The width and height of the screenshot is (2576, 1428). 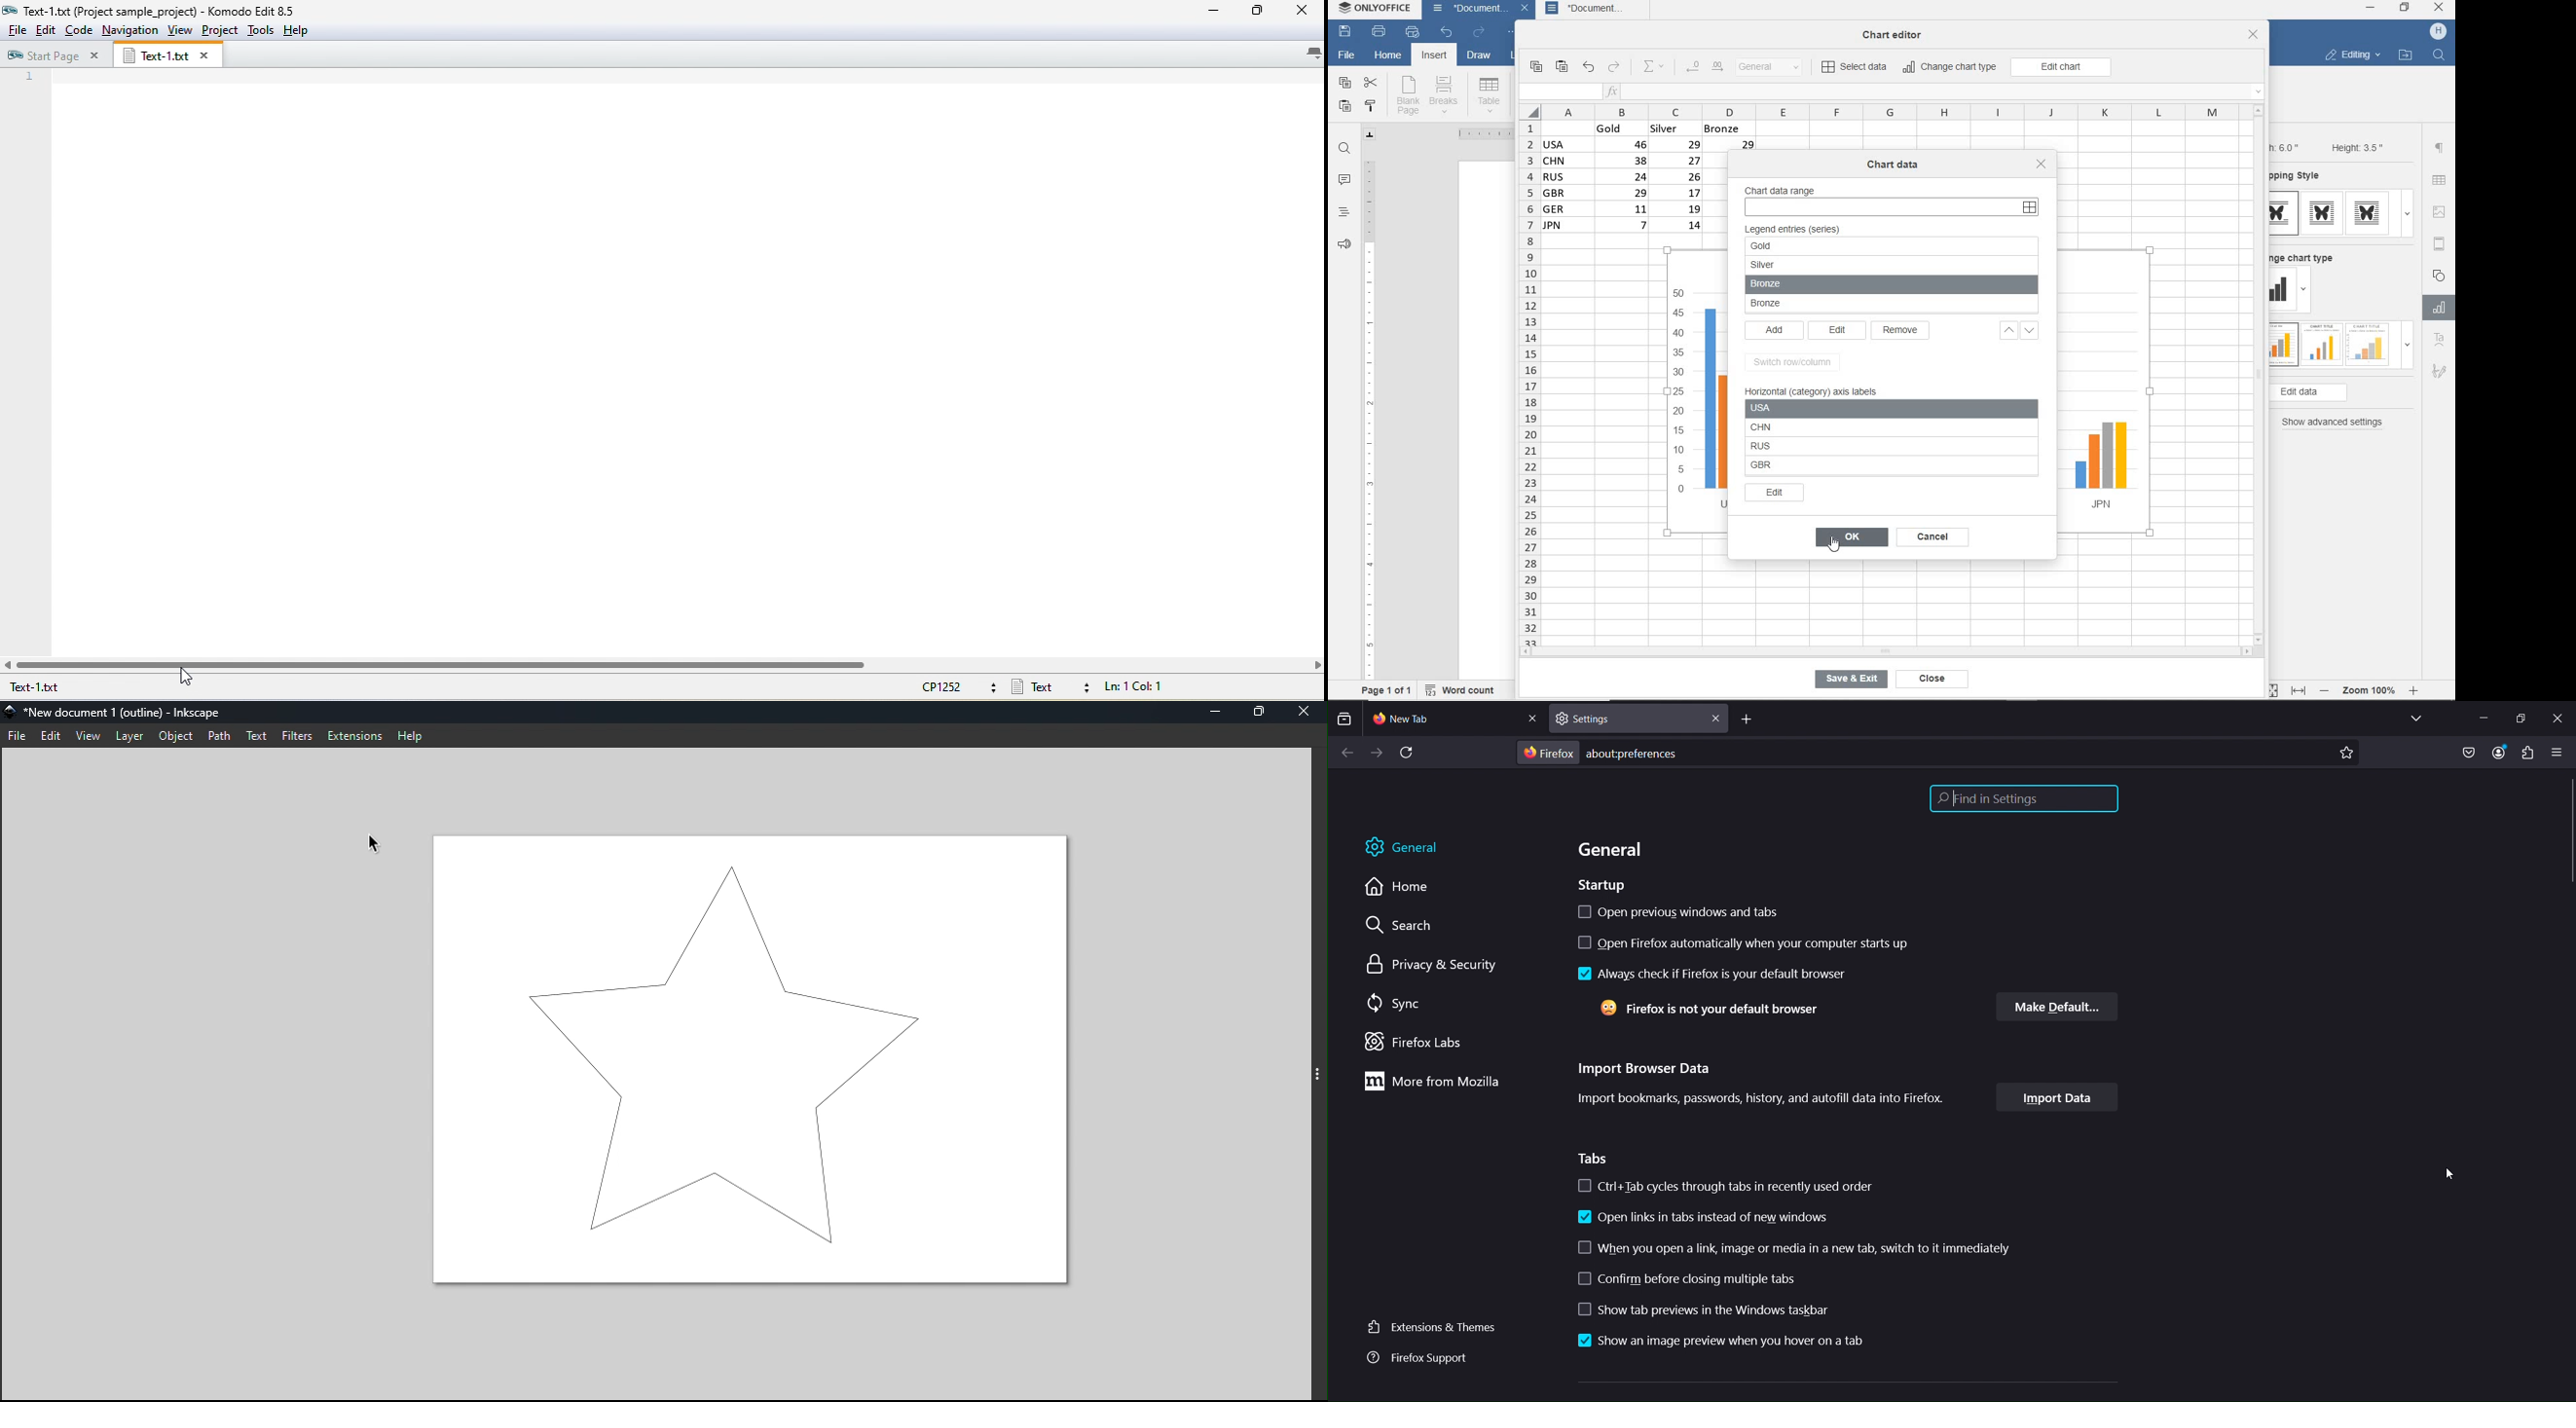 What do you see at coordinates (1221, 714) in the screenshot?
I see `Minimize` at bounding box center [1221, 714].